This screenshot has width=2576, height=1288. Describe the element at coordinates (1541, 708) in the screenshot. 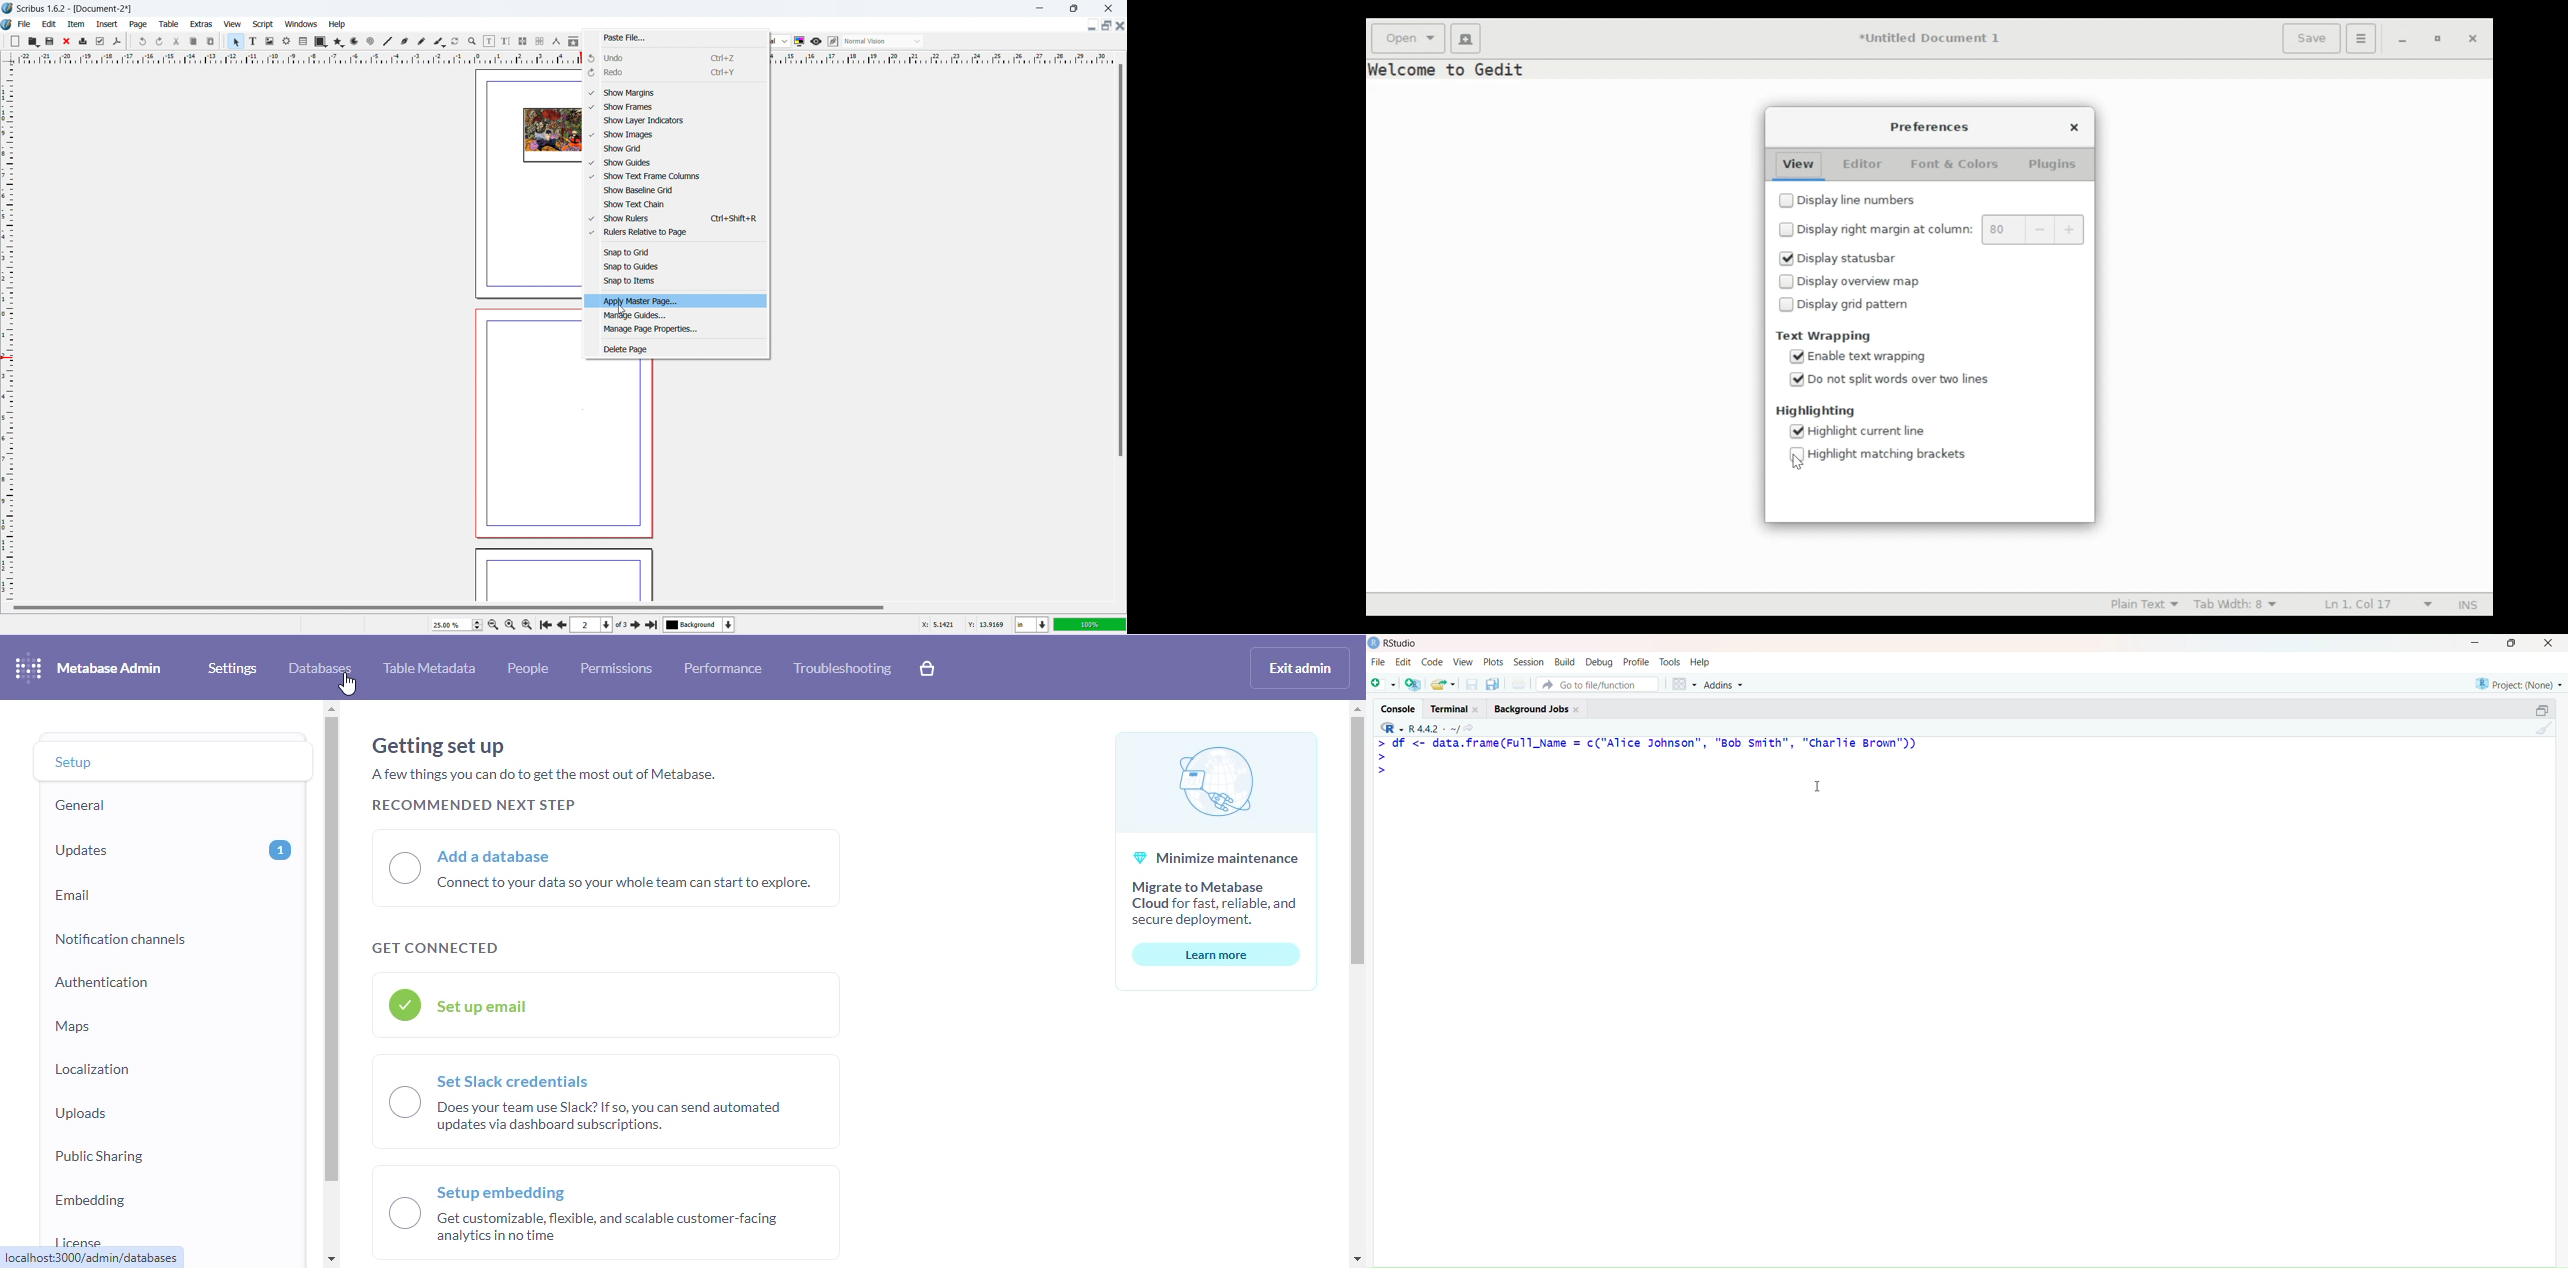

I see `Background Jobs` at that location.